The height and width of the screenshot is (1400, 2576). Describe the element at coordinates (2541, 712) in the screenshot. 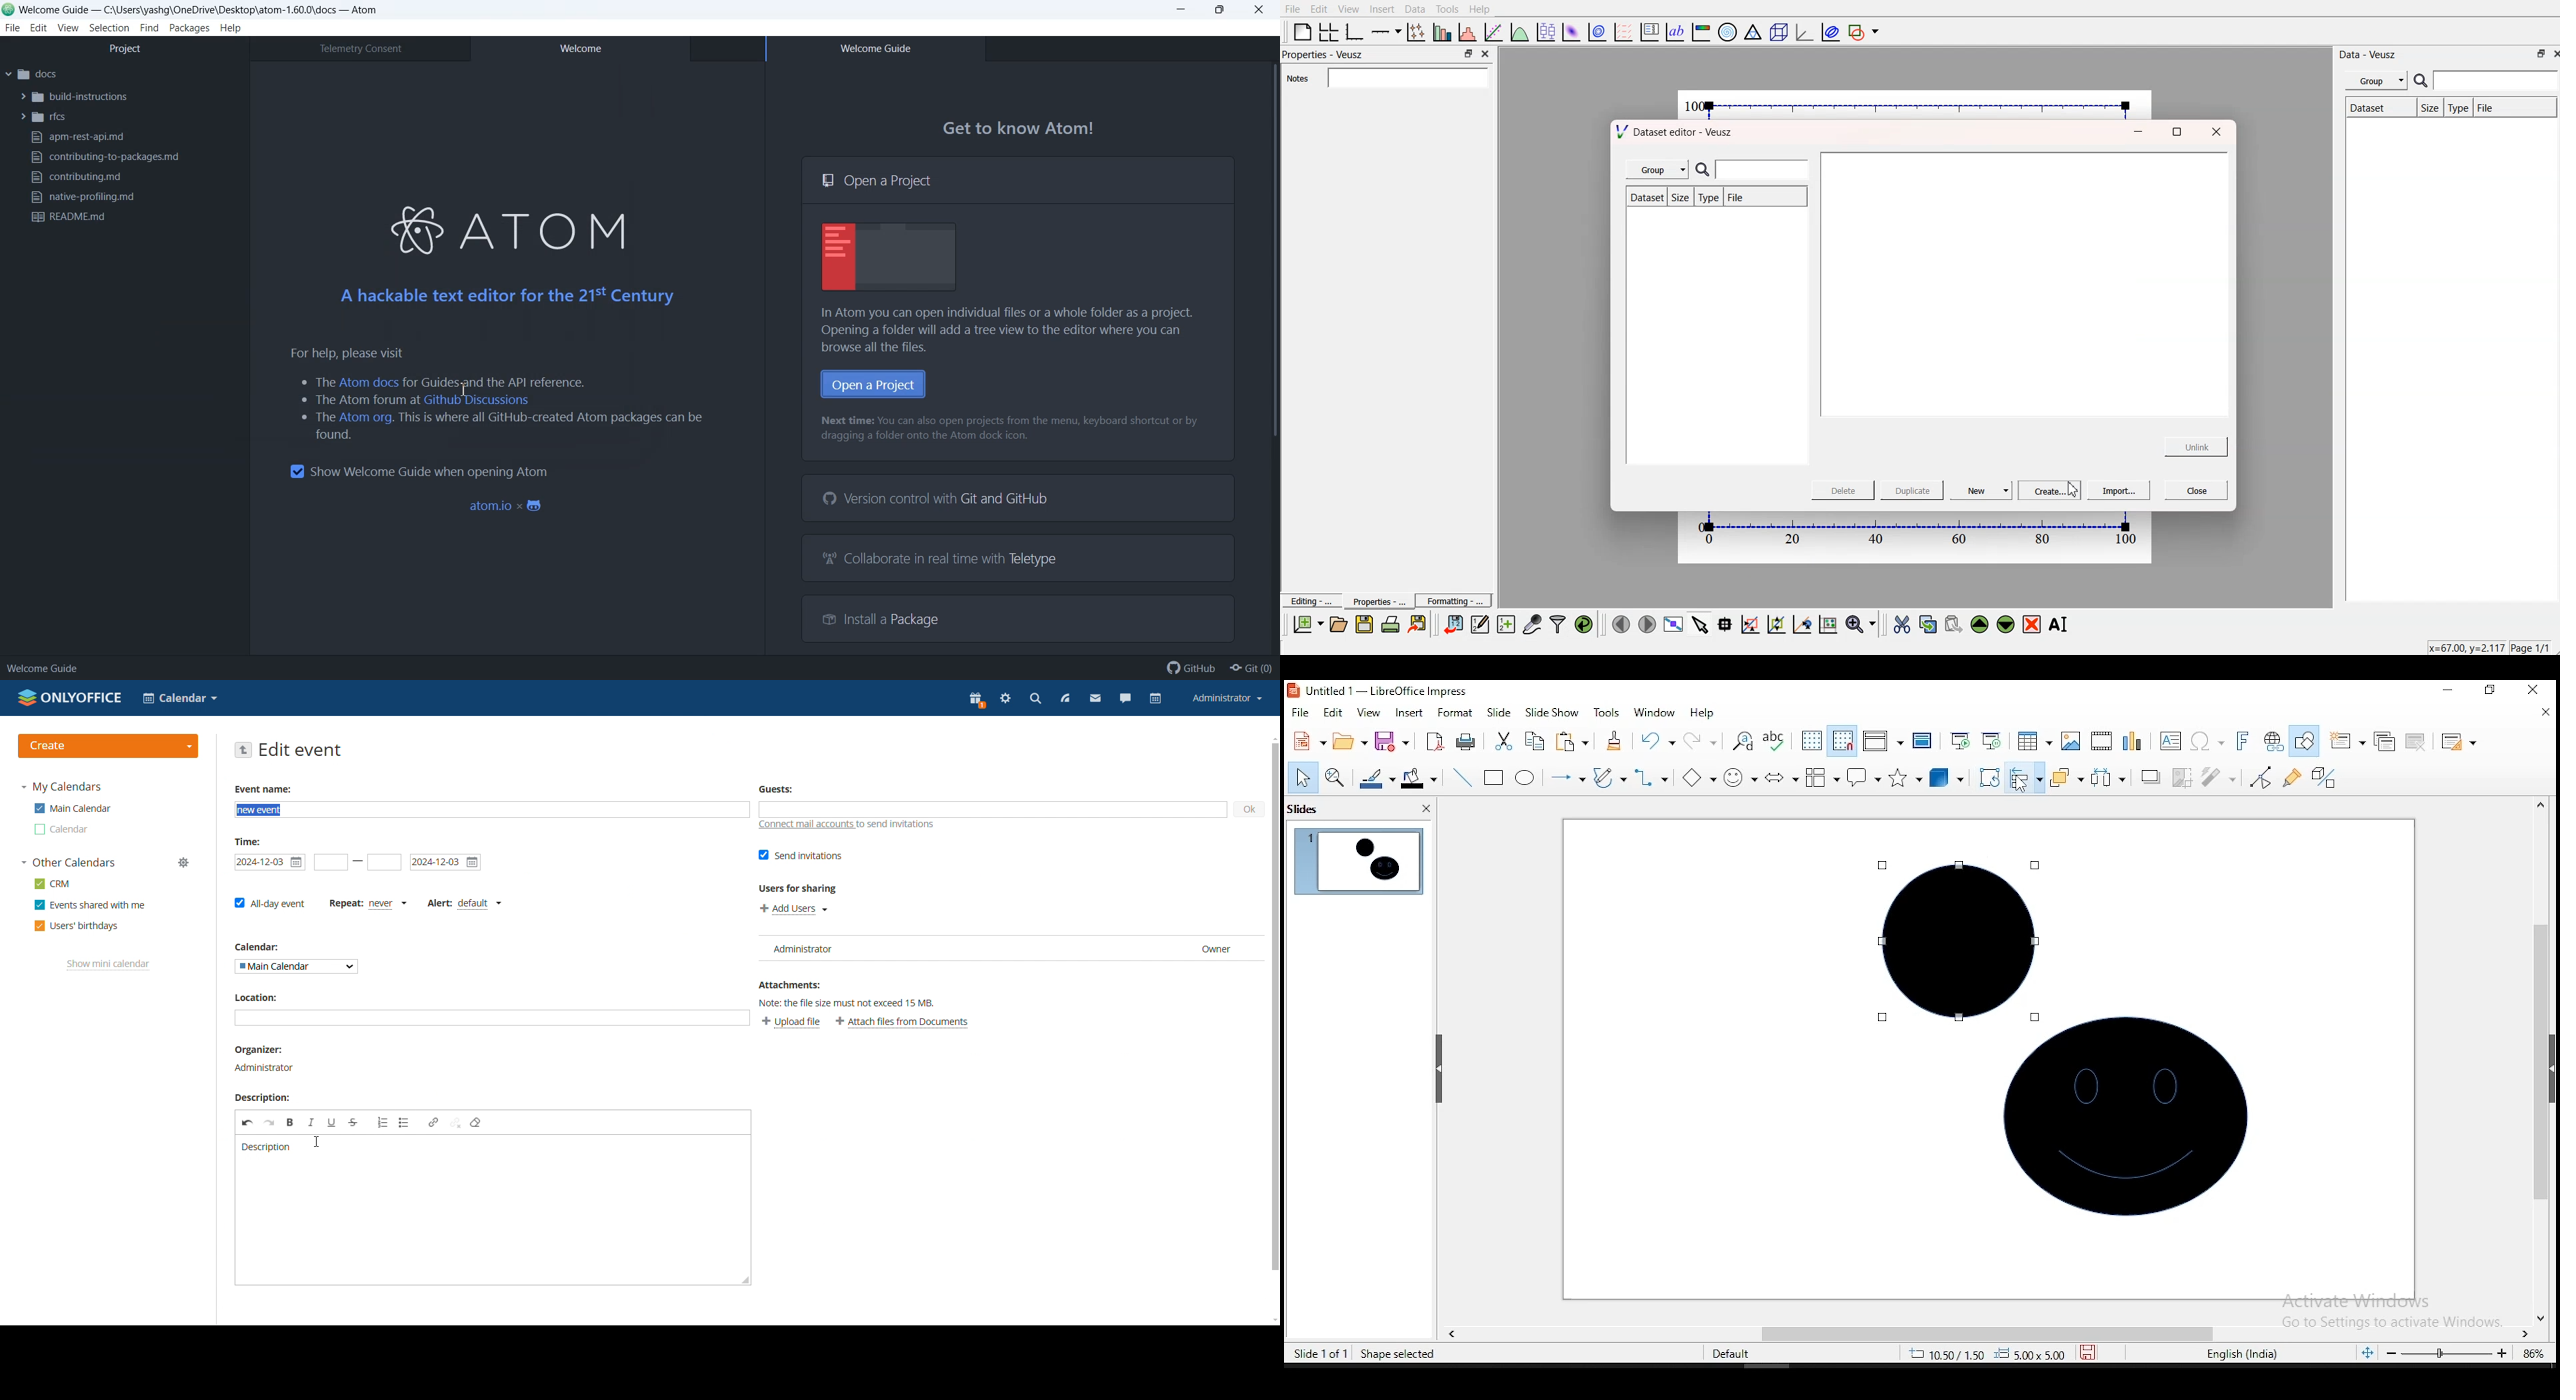

I see `close` at that location.